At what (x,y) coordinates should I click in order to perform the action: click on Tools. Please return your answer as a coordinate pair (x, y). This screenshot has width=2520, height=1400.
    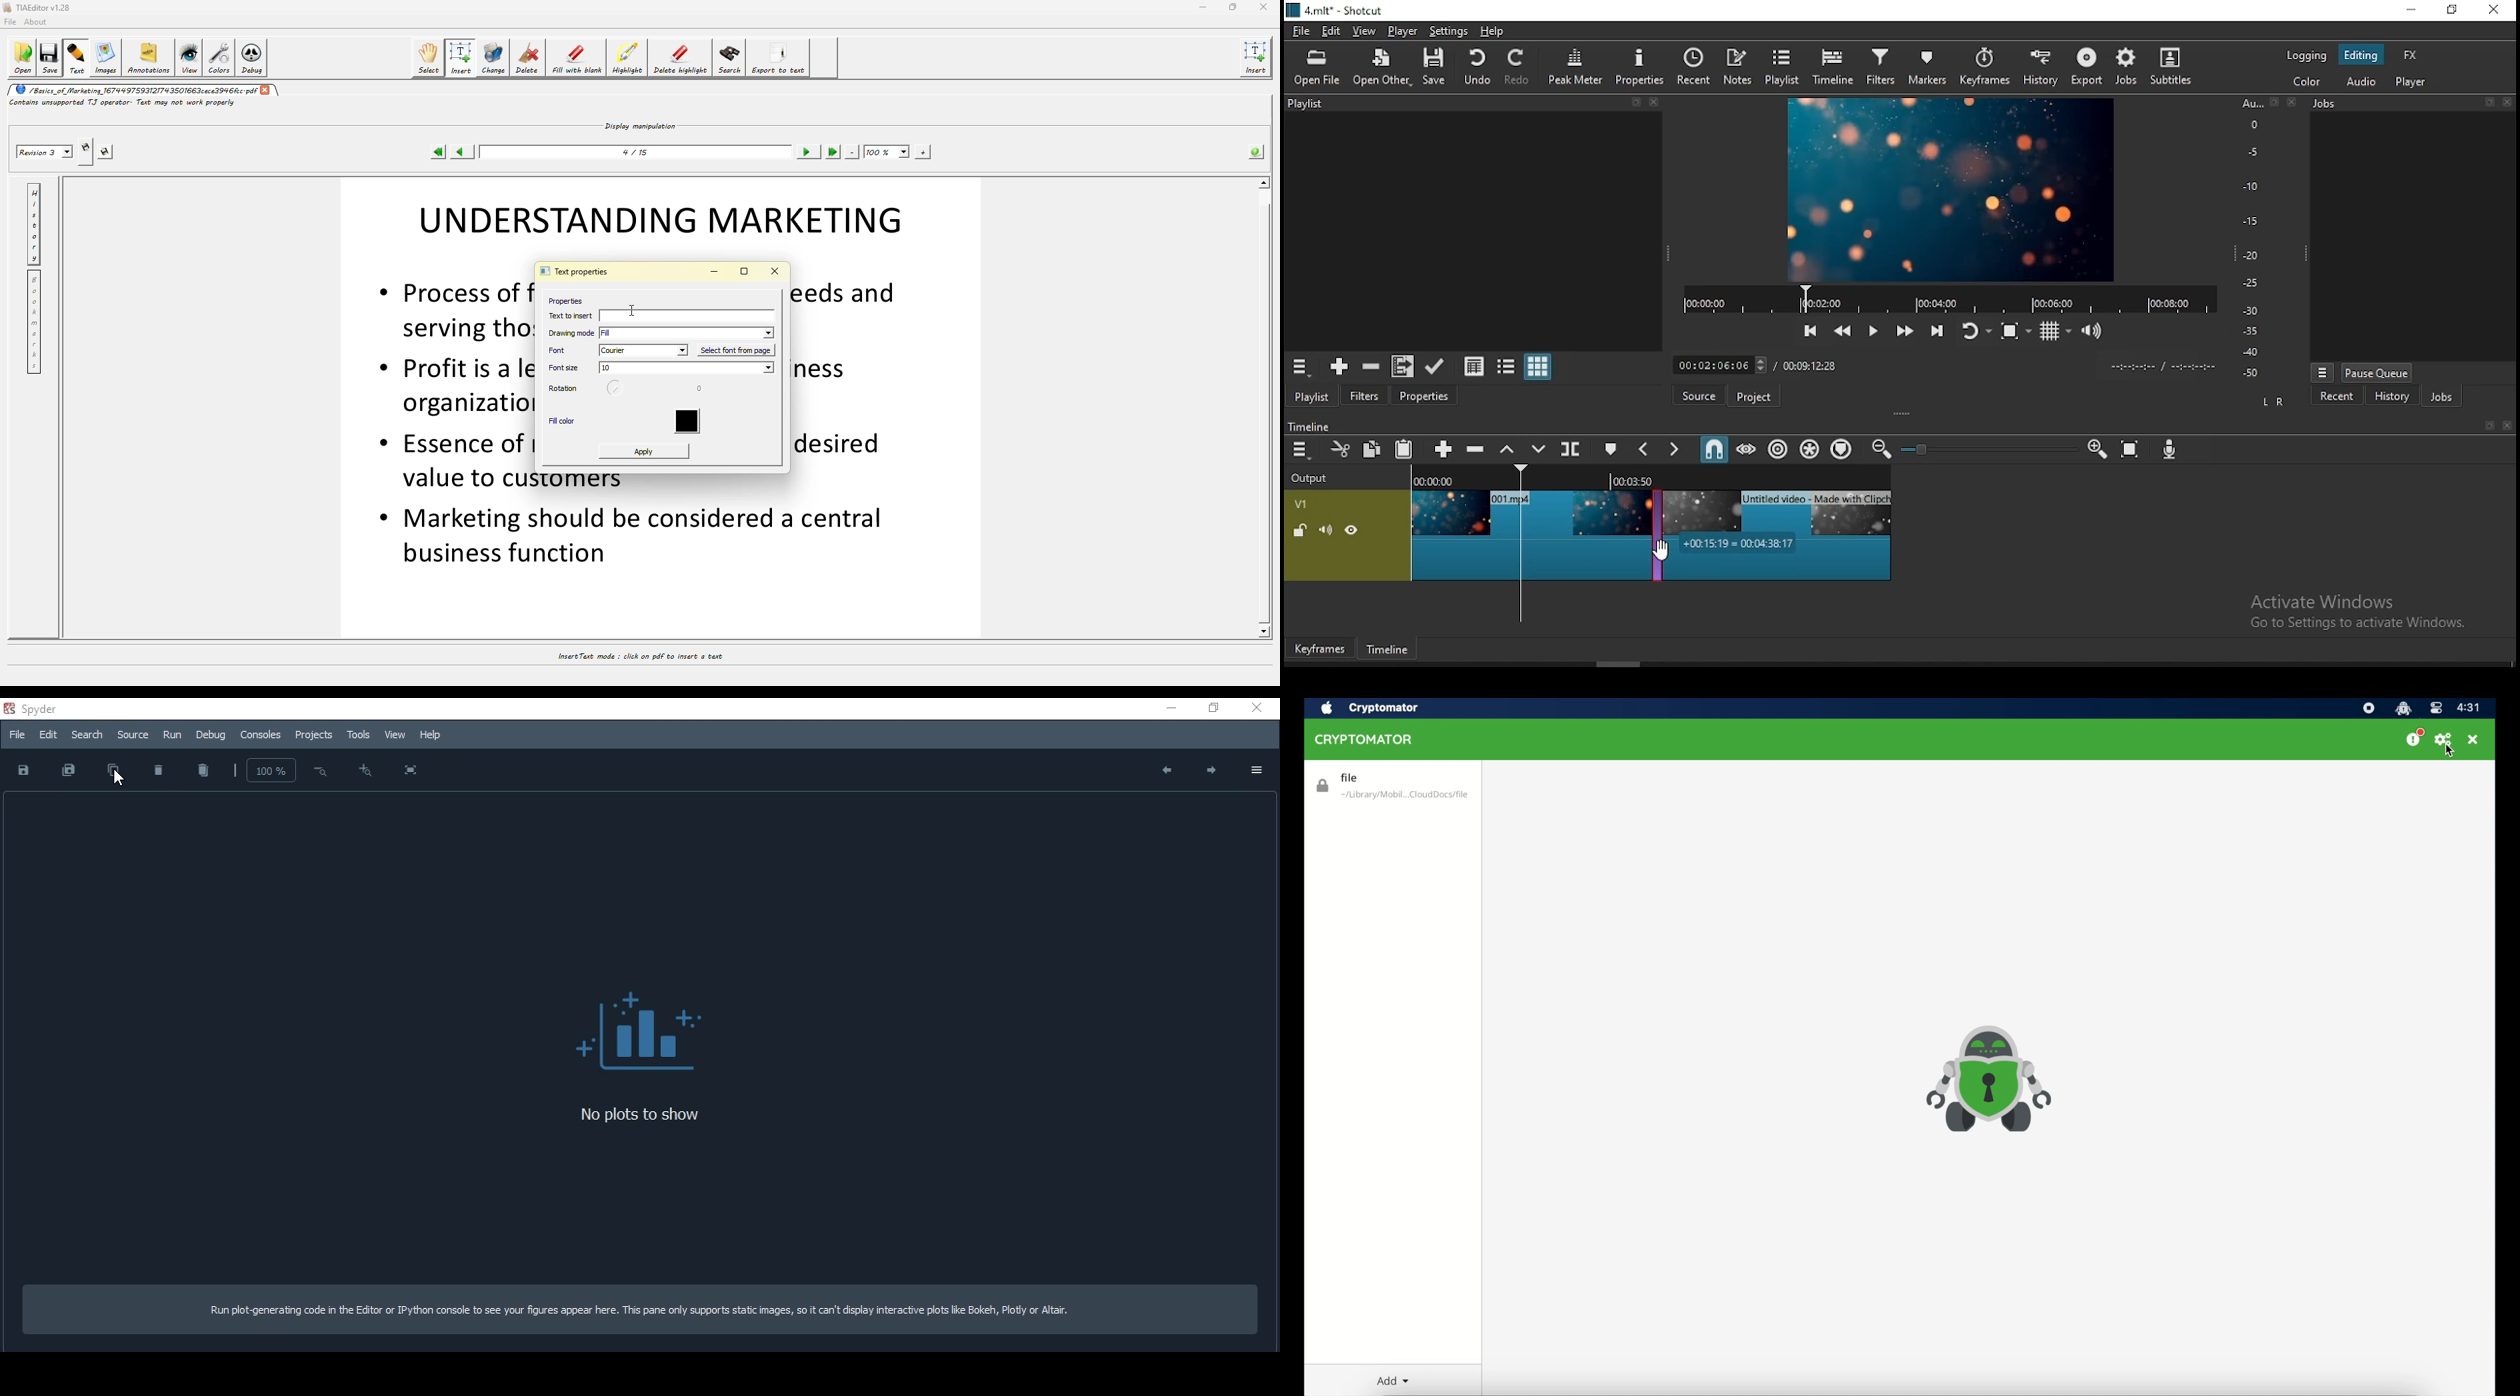
    Looking at the image, I should click on (359, 736).